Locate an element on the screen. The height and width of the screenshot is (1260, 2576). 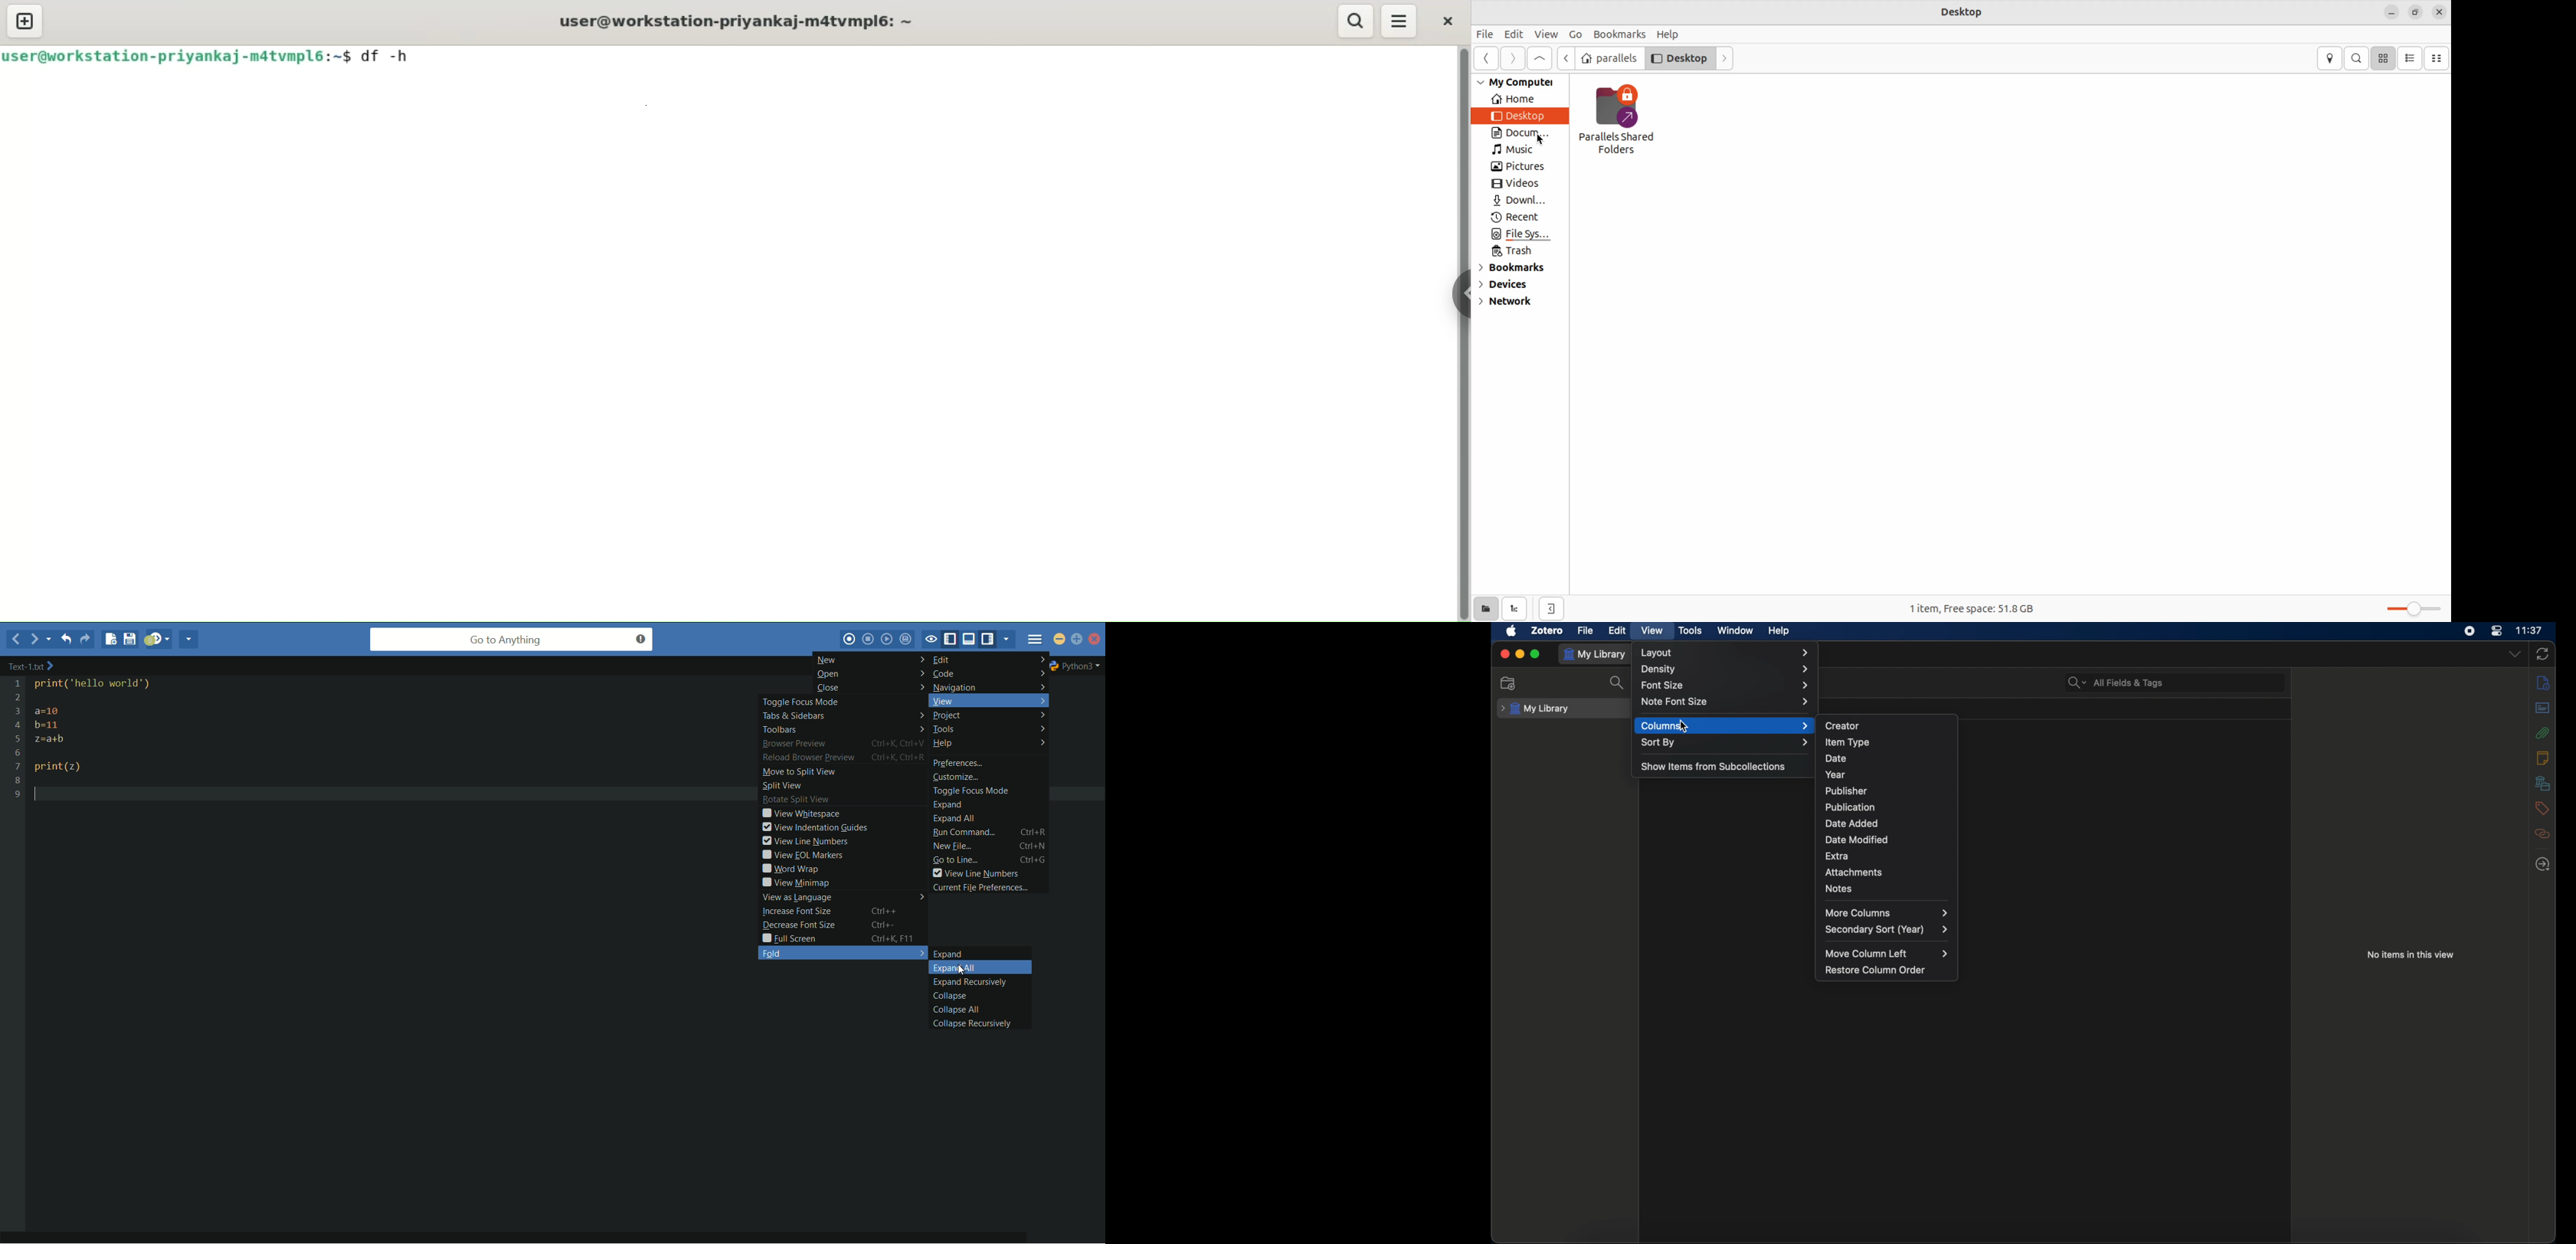
file is located at coordinates (1586, 631).